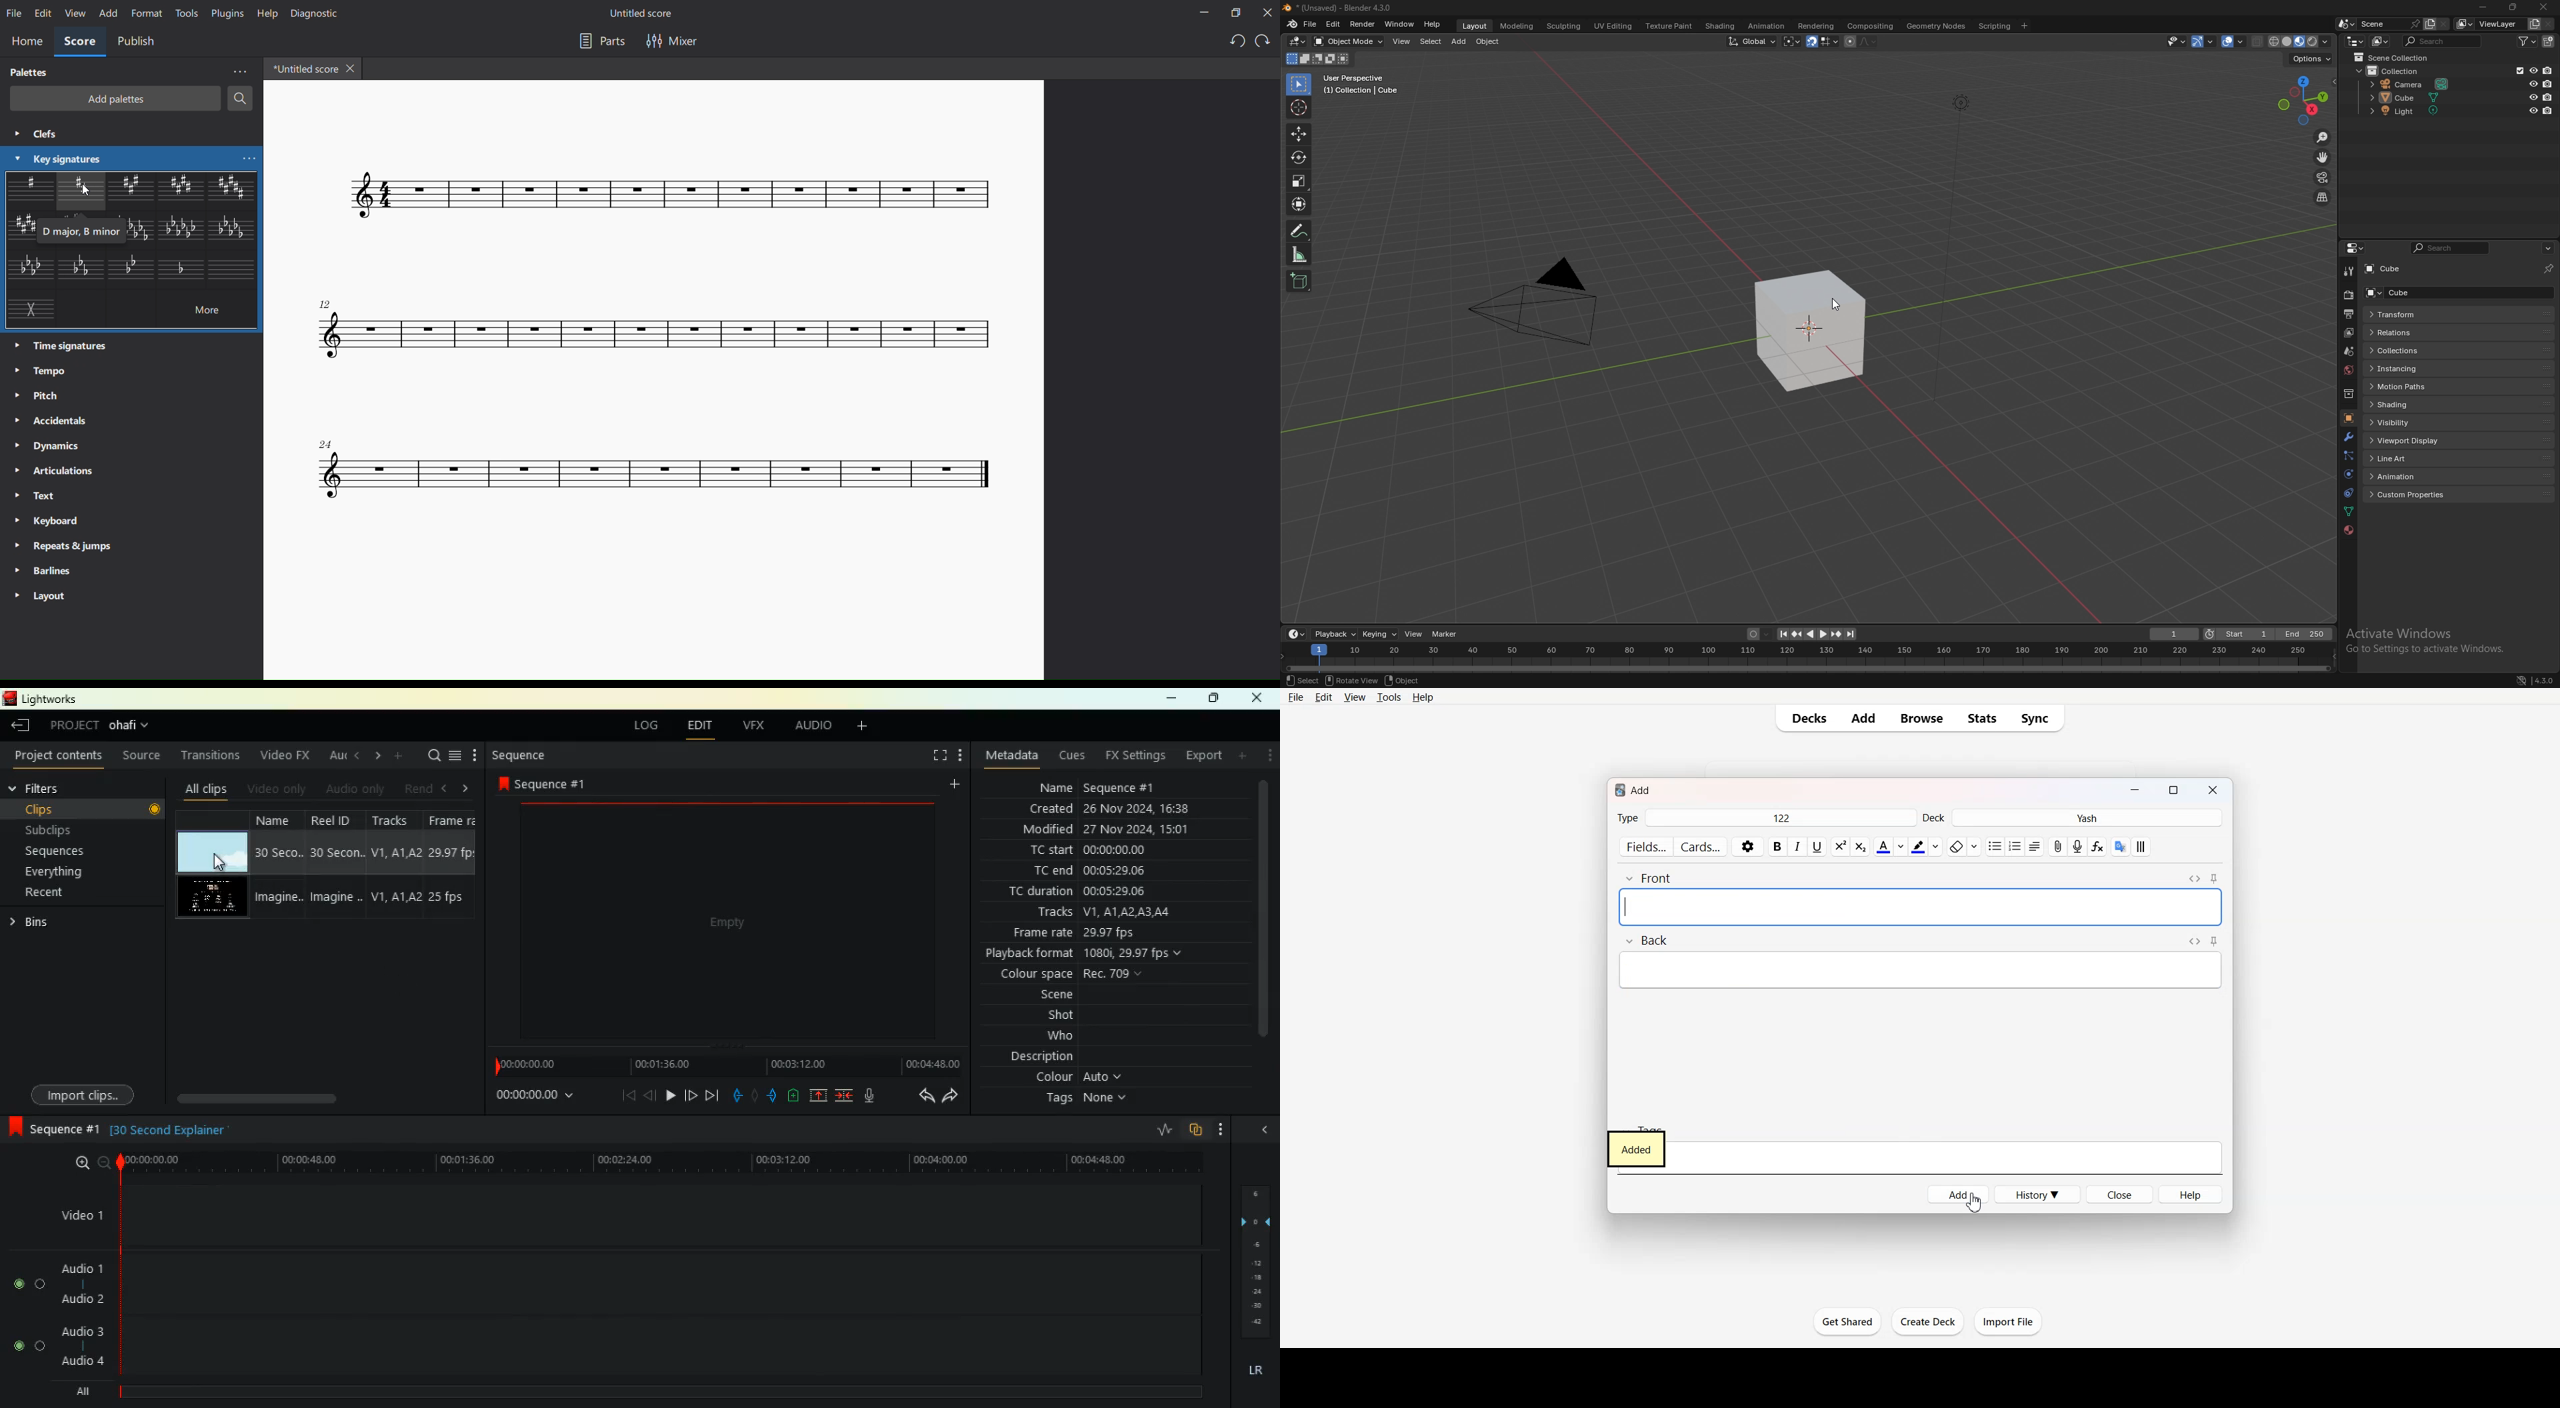 Image resolution: width=2576 pixels, height=1428 pixels. What do you see at coordinates (1635, 789) in the screenshot?
I see `Text 1` at bounding box center [1635, 789].